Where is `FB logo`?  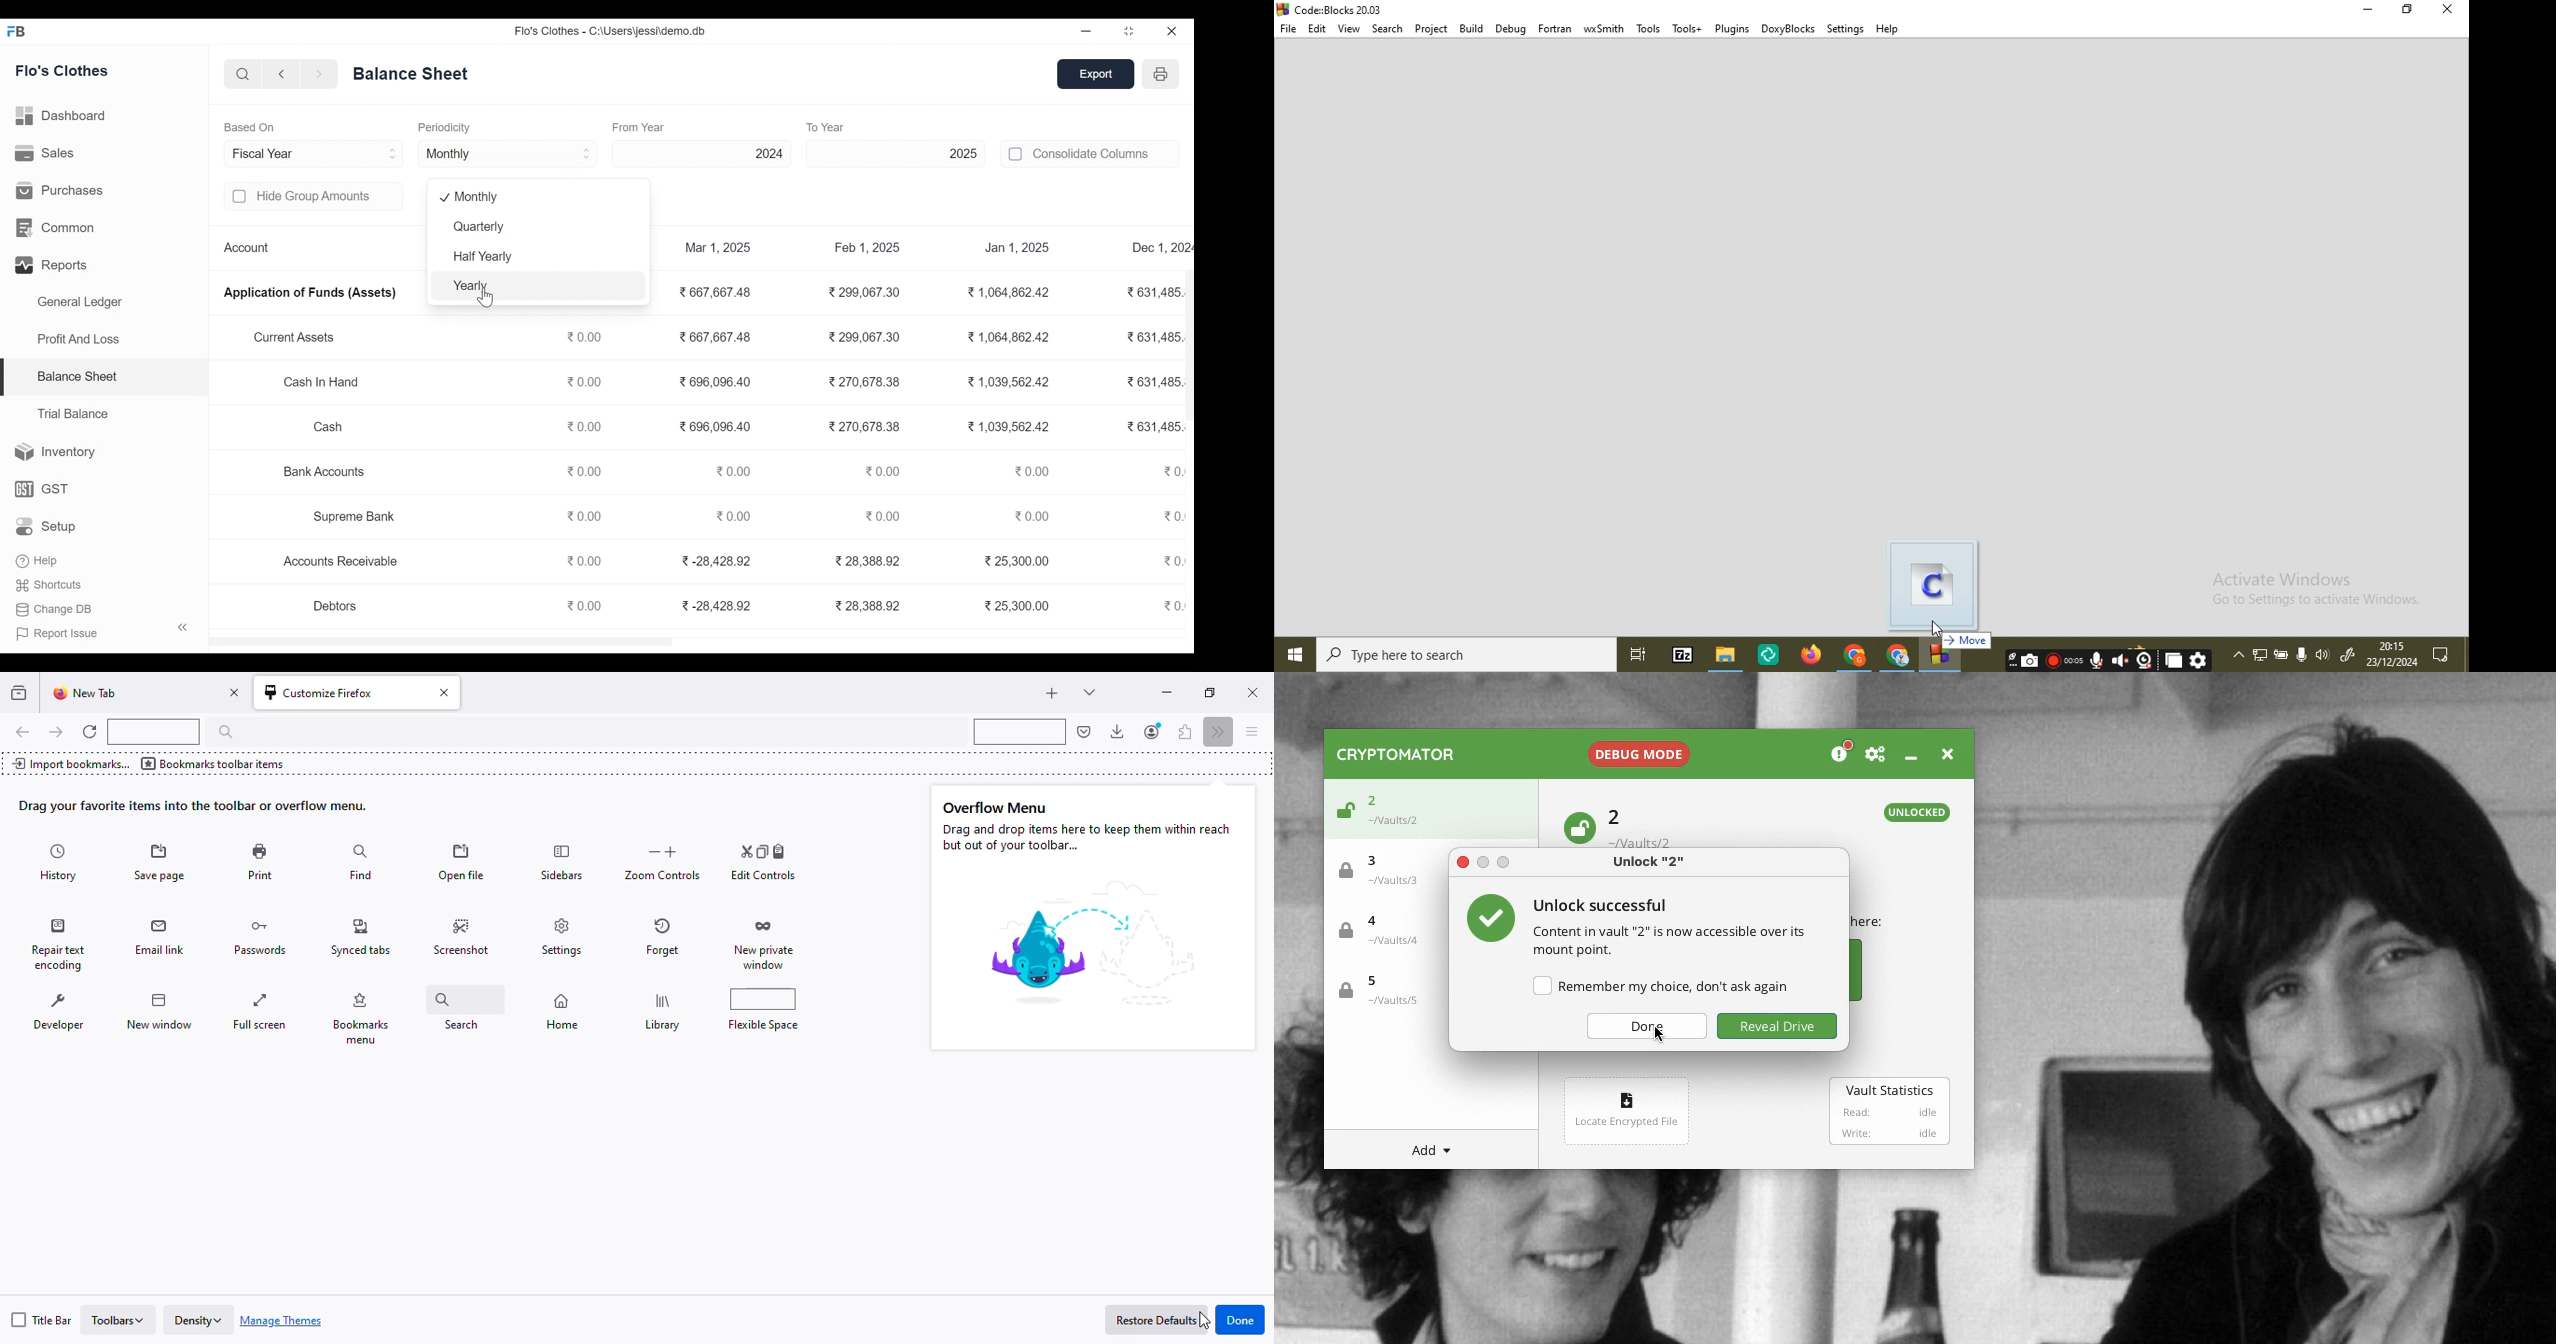 FB logo is located at coordinates (17, 30).